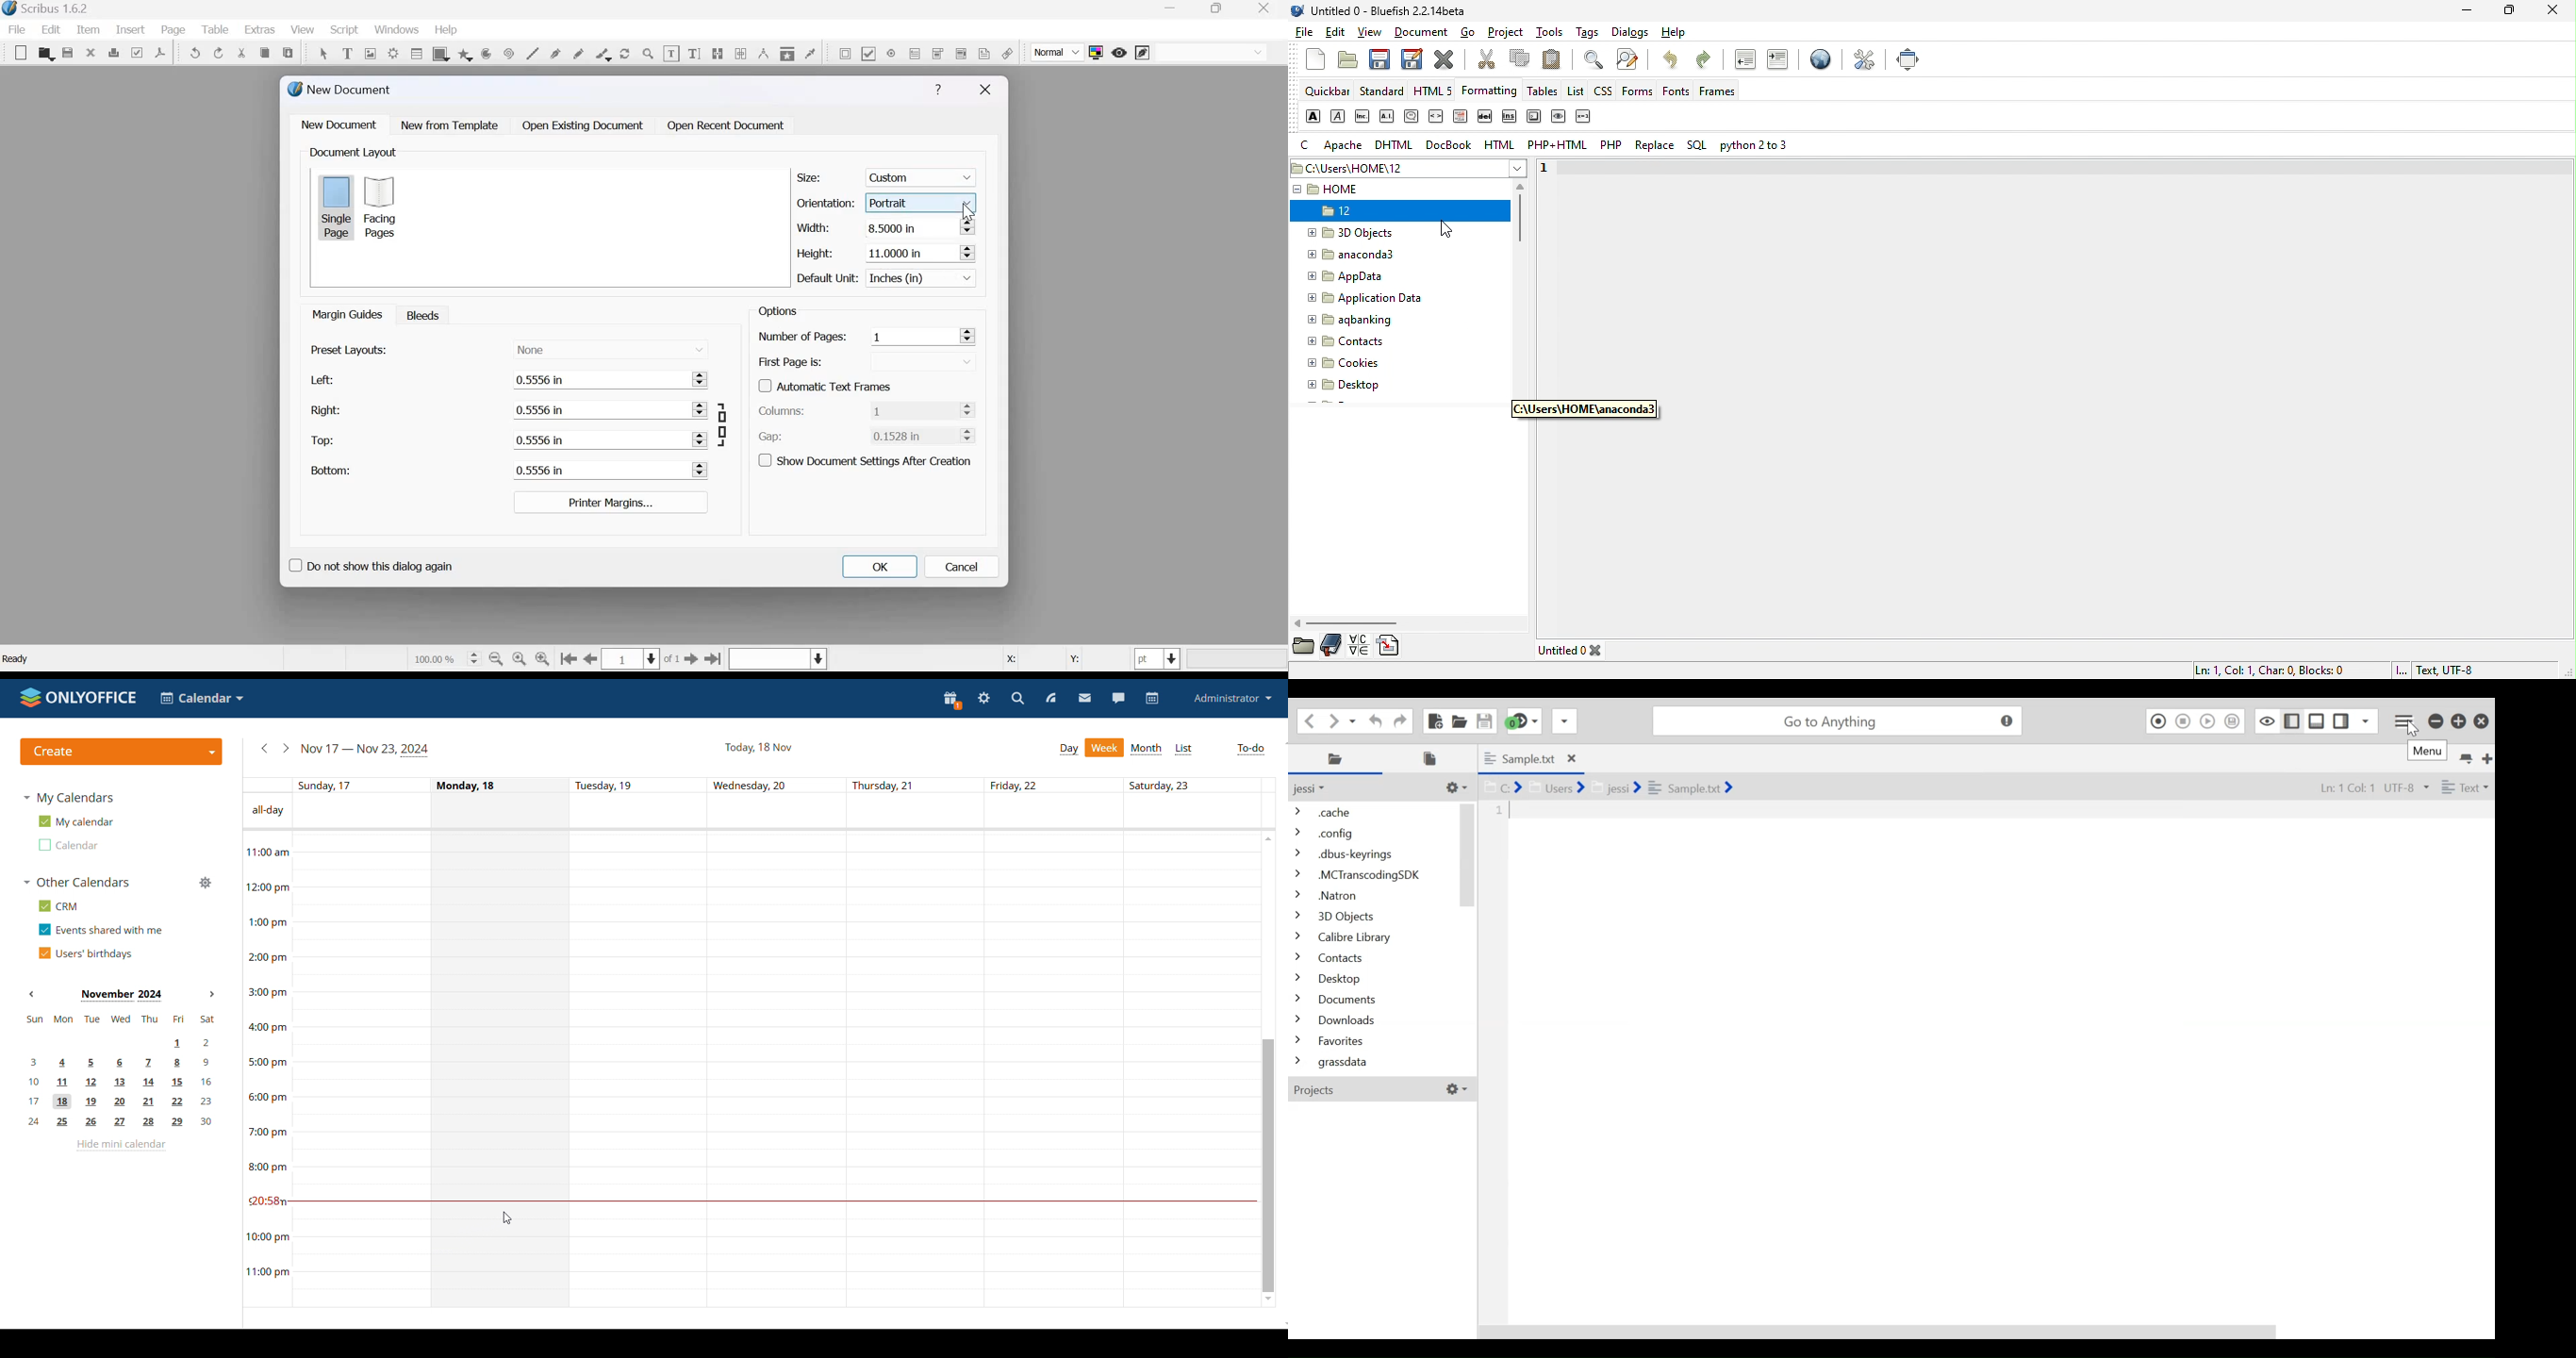  I want to click on Text frame, so click(347, 52).